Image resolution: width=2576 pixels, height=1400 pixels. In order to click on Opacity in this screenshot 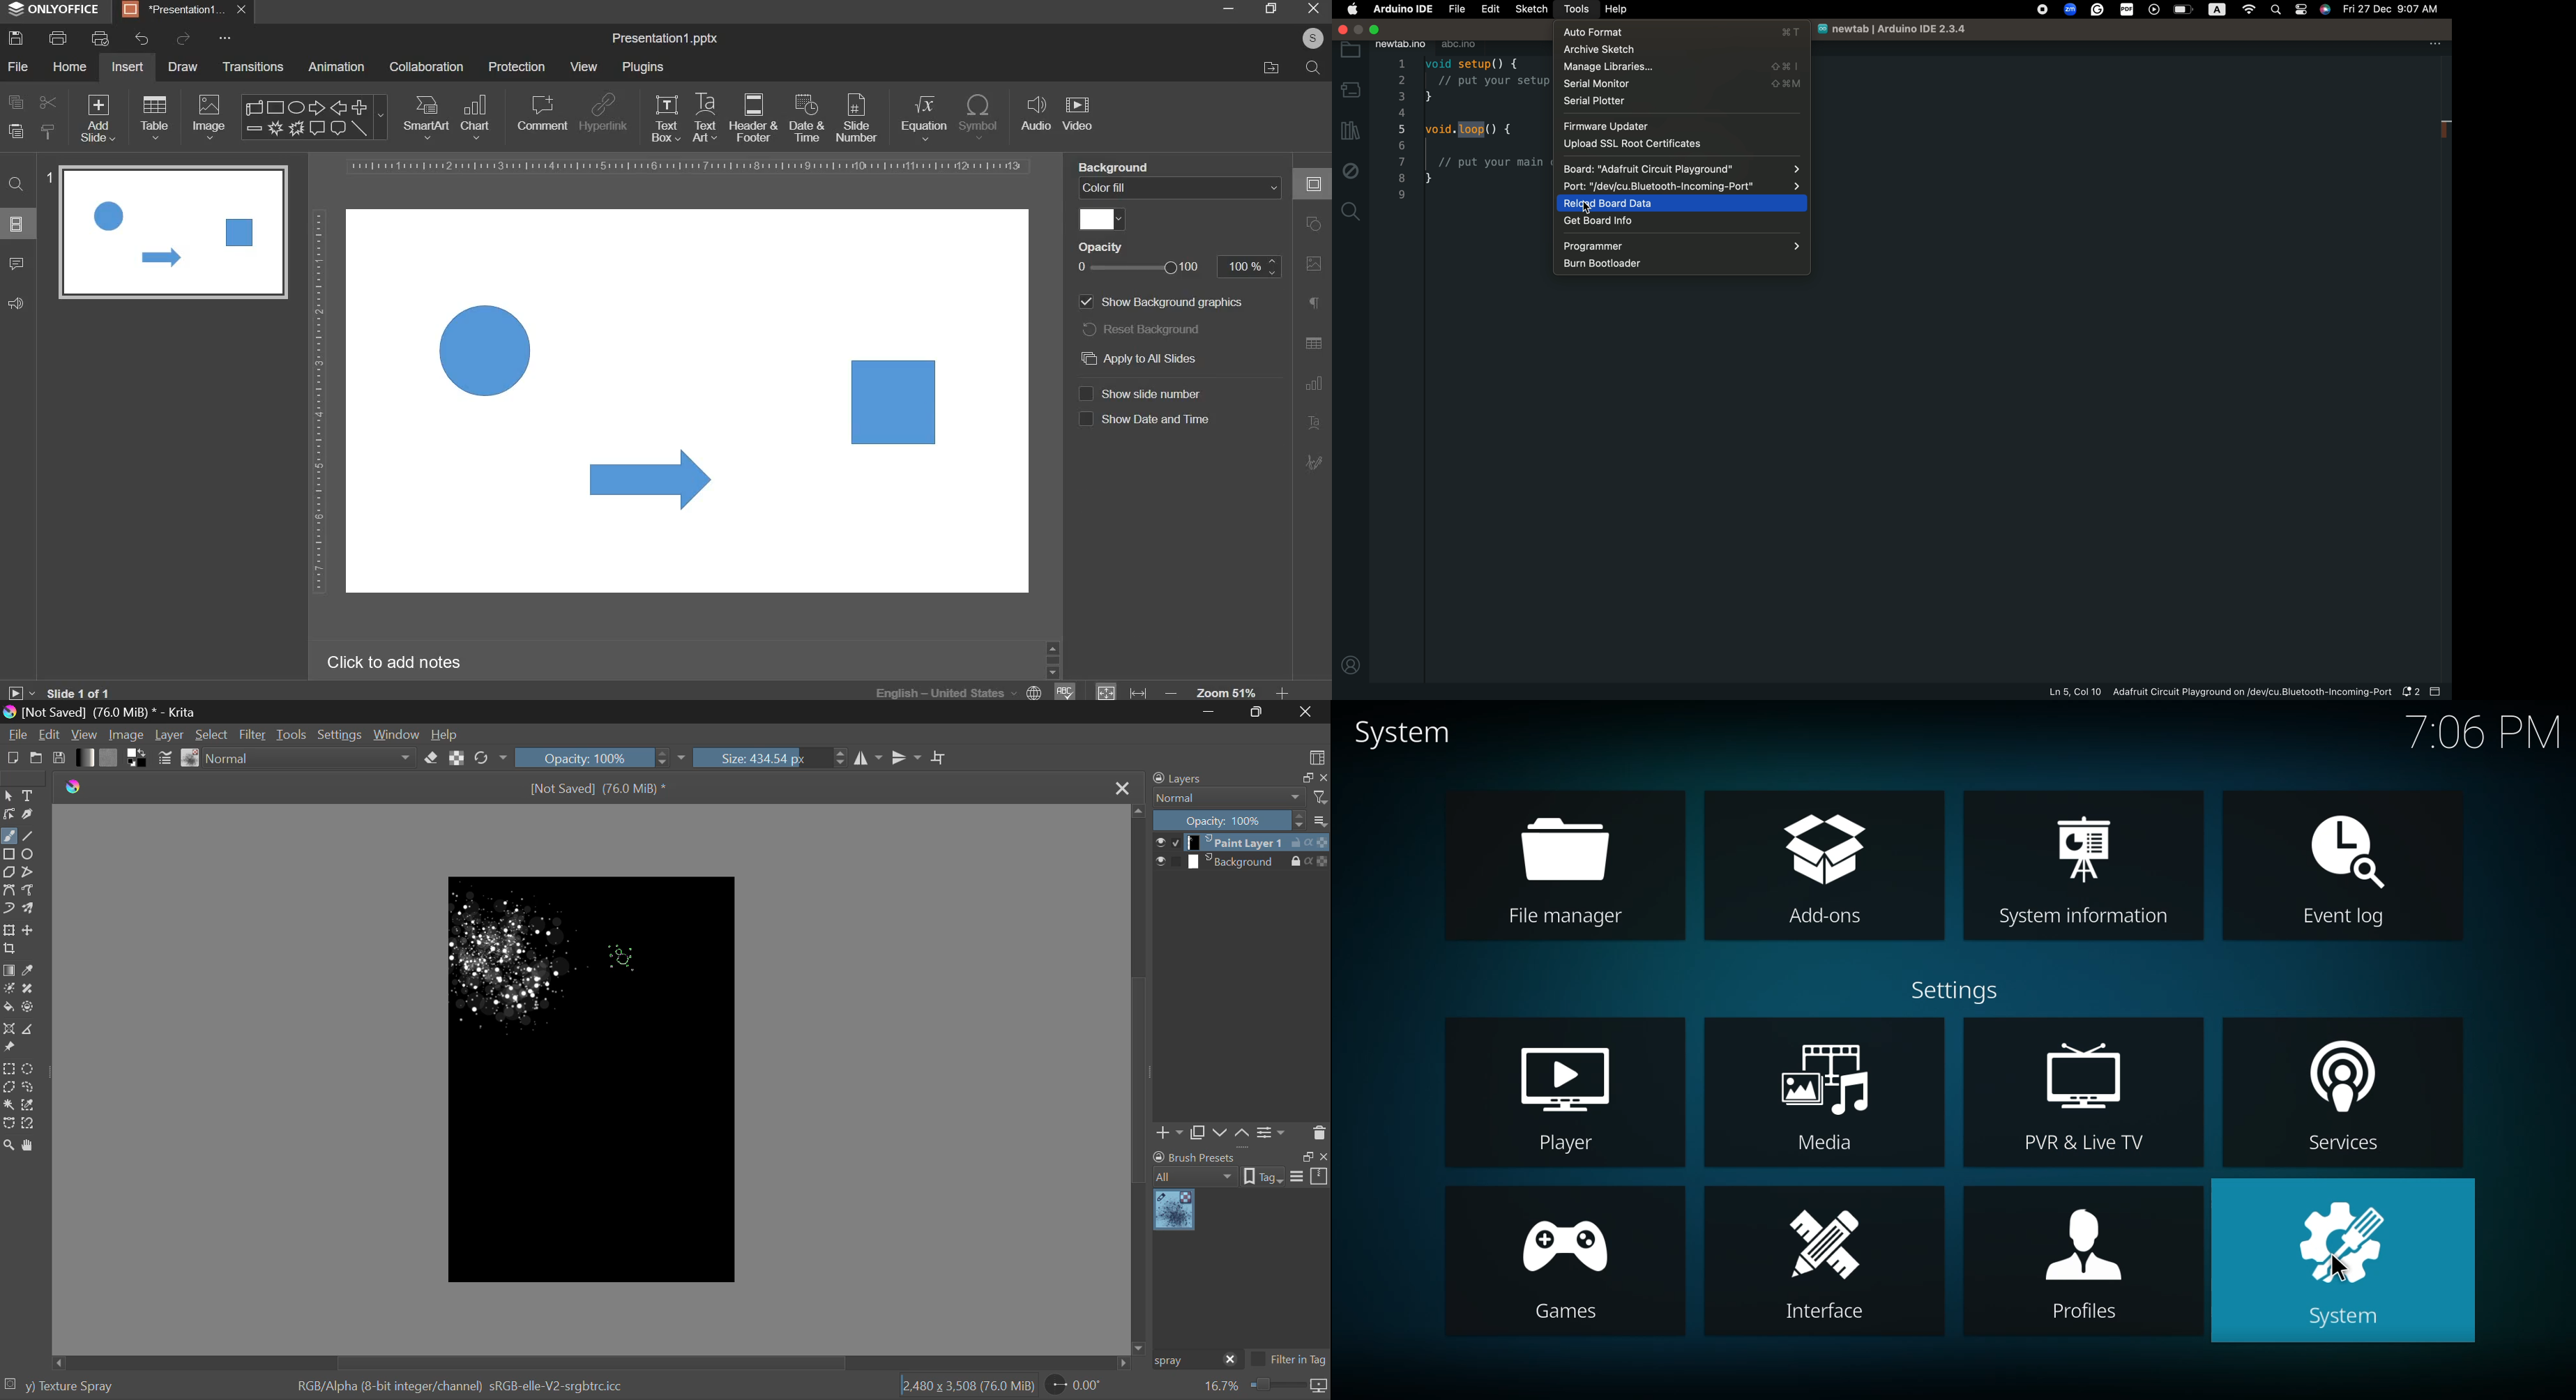, I will do `click(602, 757)`.